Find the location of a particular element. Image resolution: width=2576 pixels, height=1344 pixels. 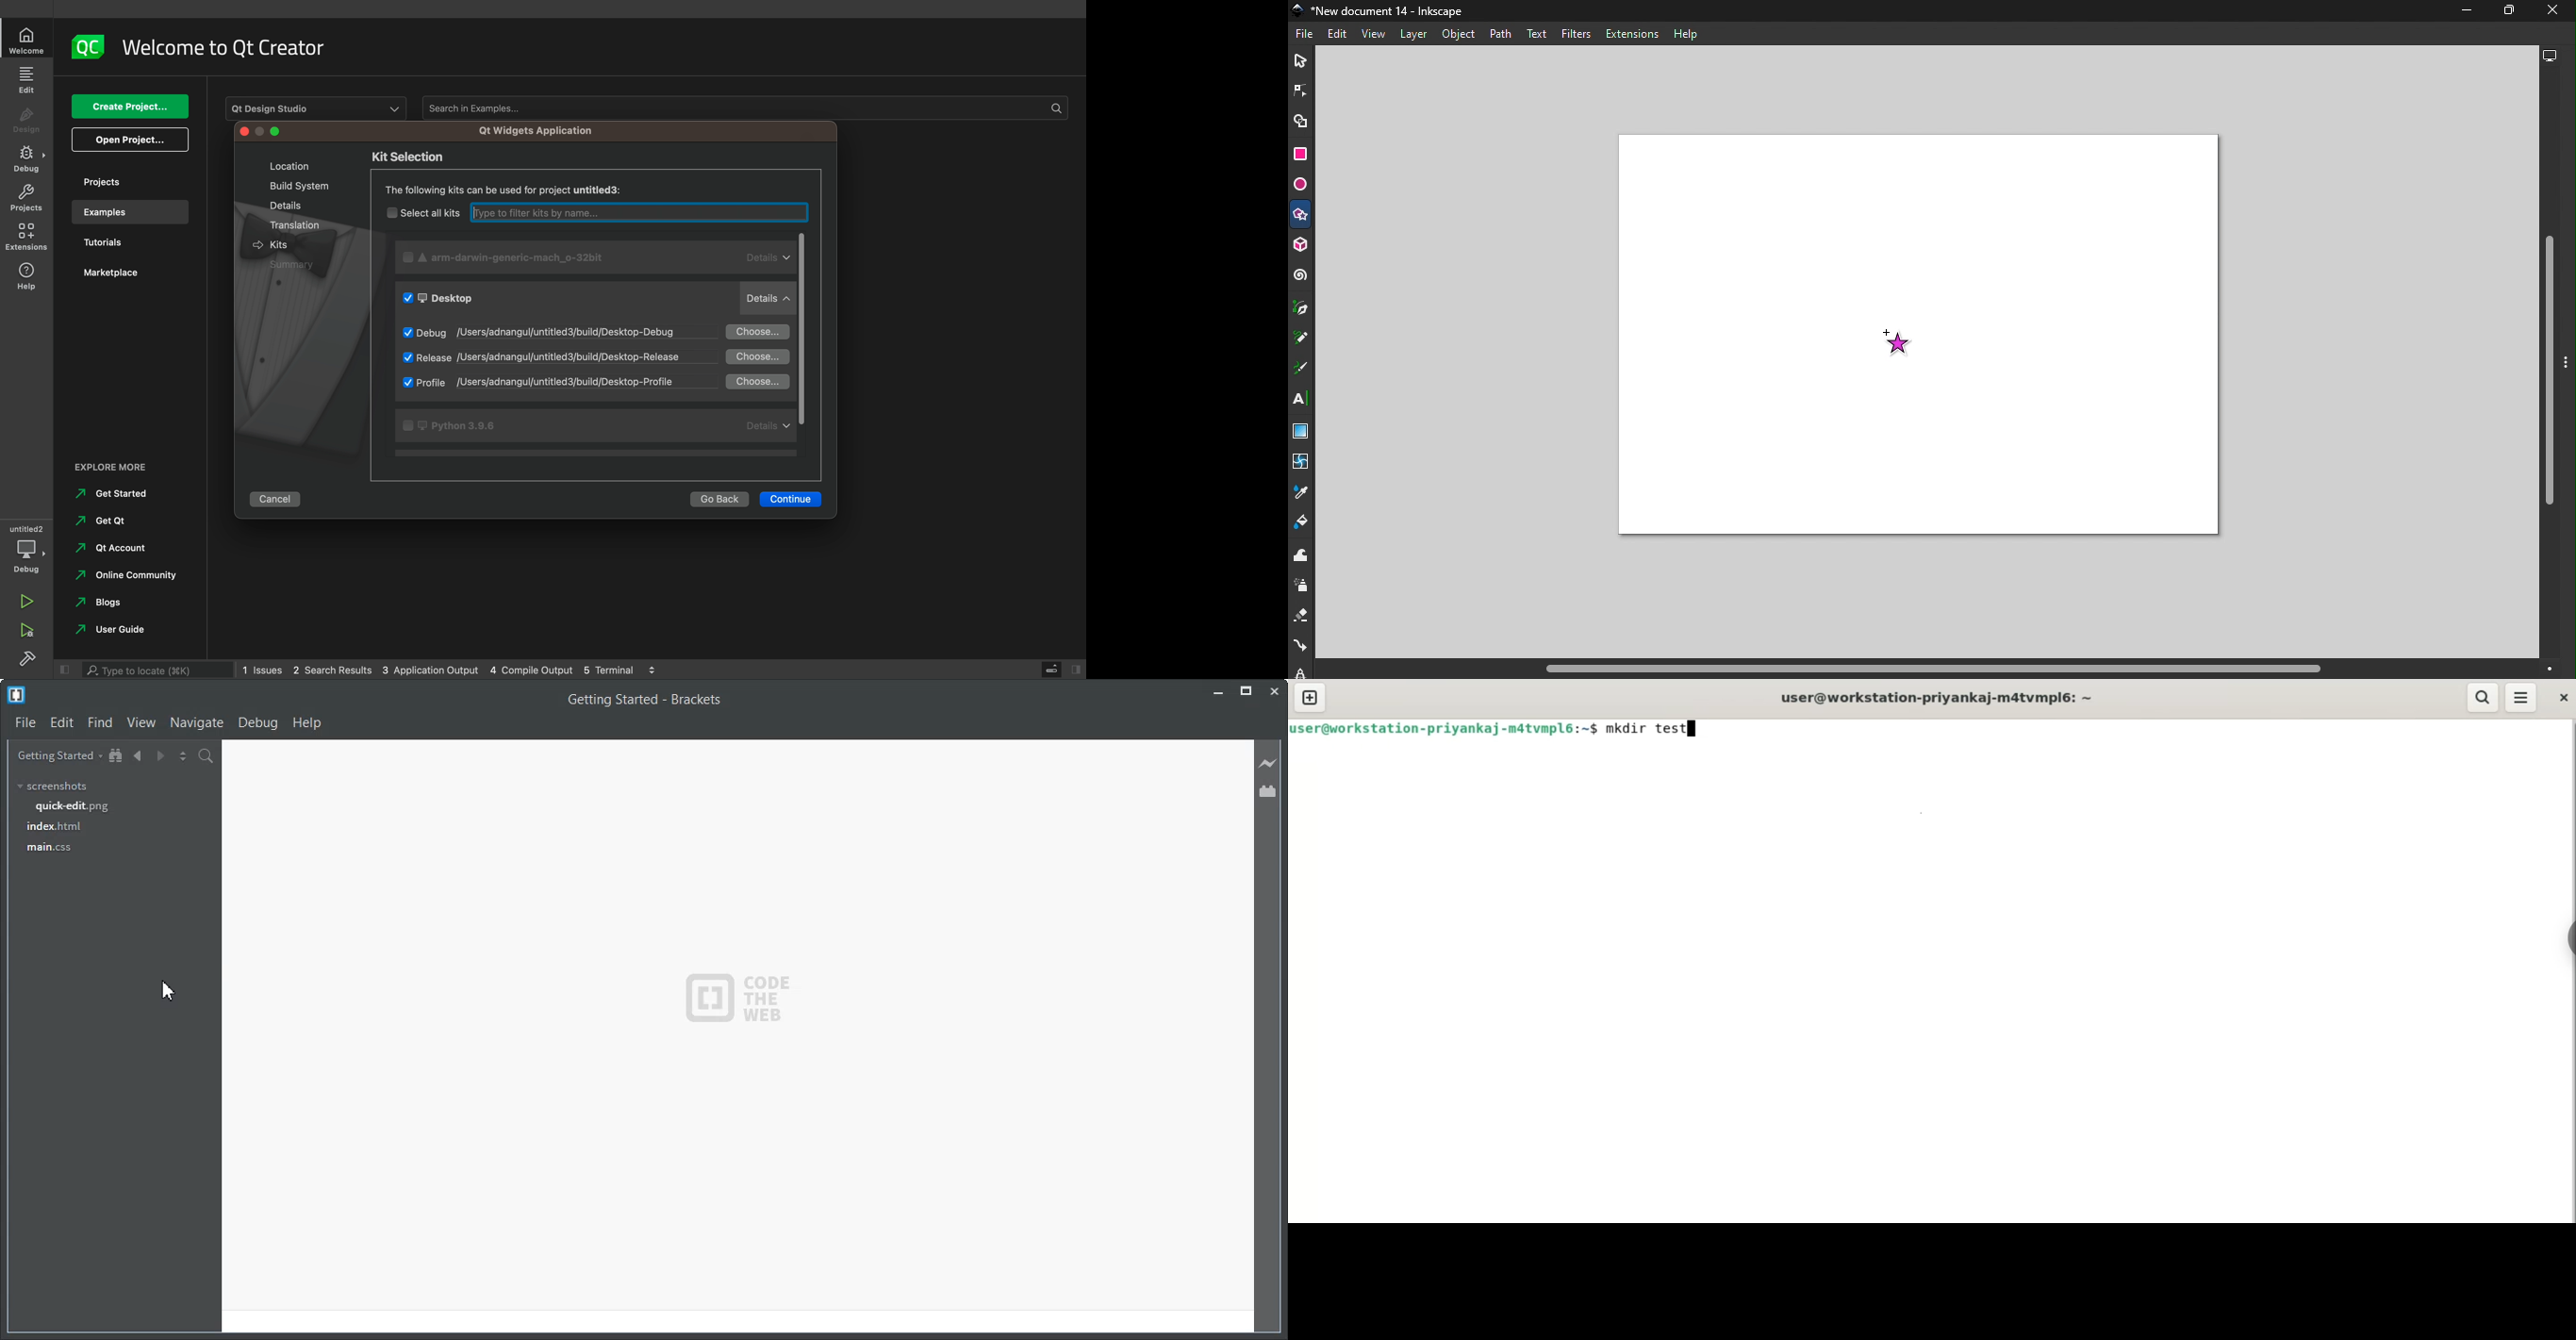

Paint bucket tool is located at coordinates (1302, 525).